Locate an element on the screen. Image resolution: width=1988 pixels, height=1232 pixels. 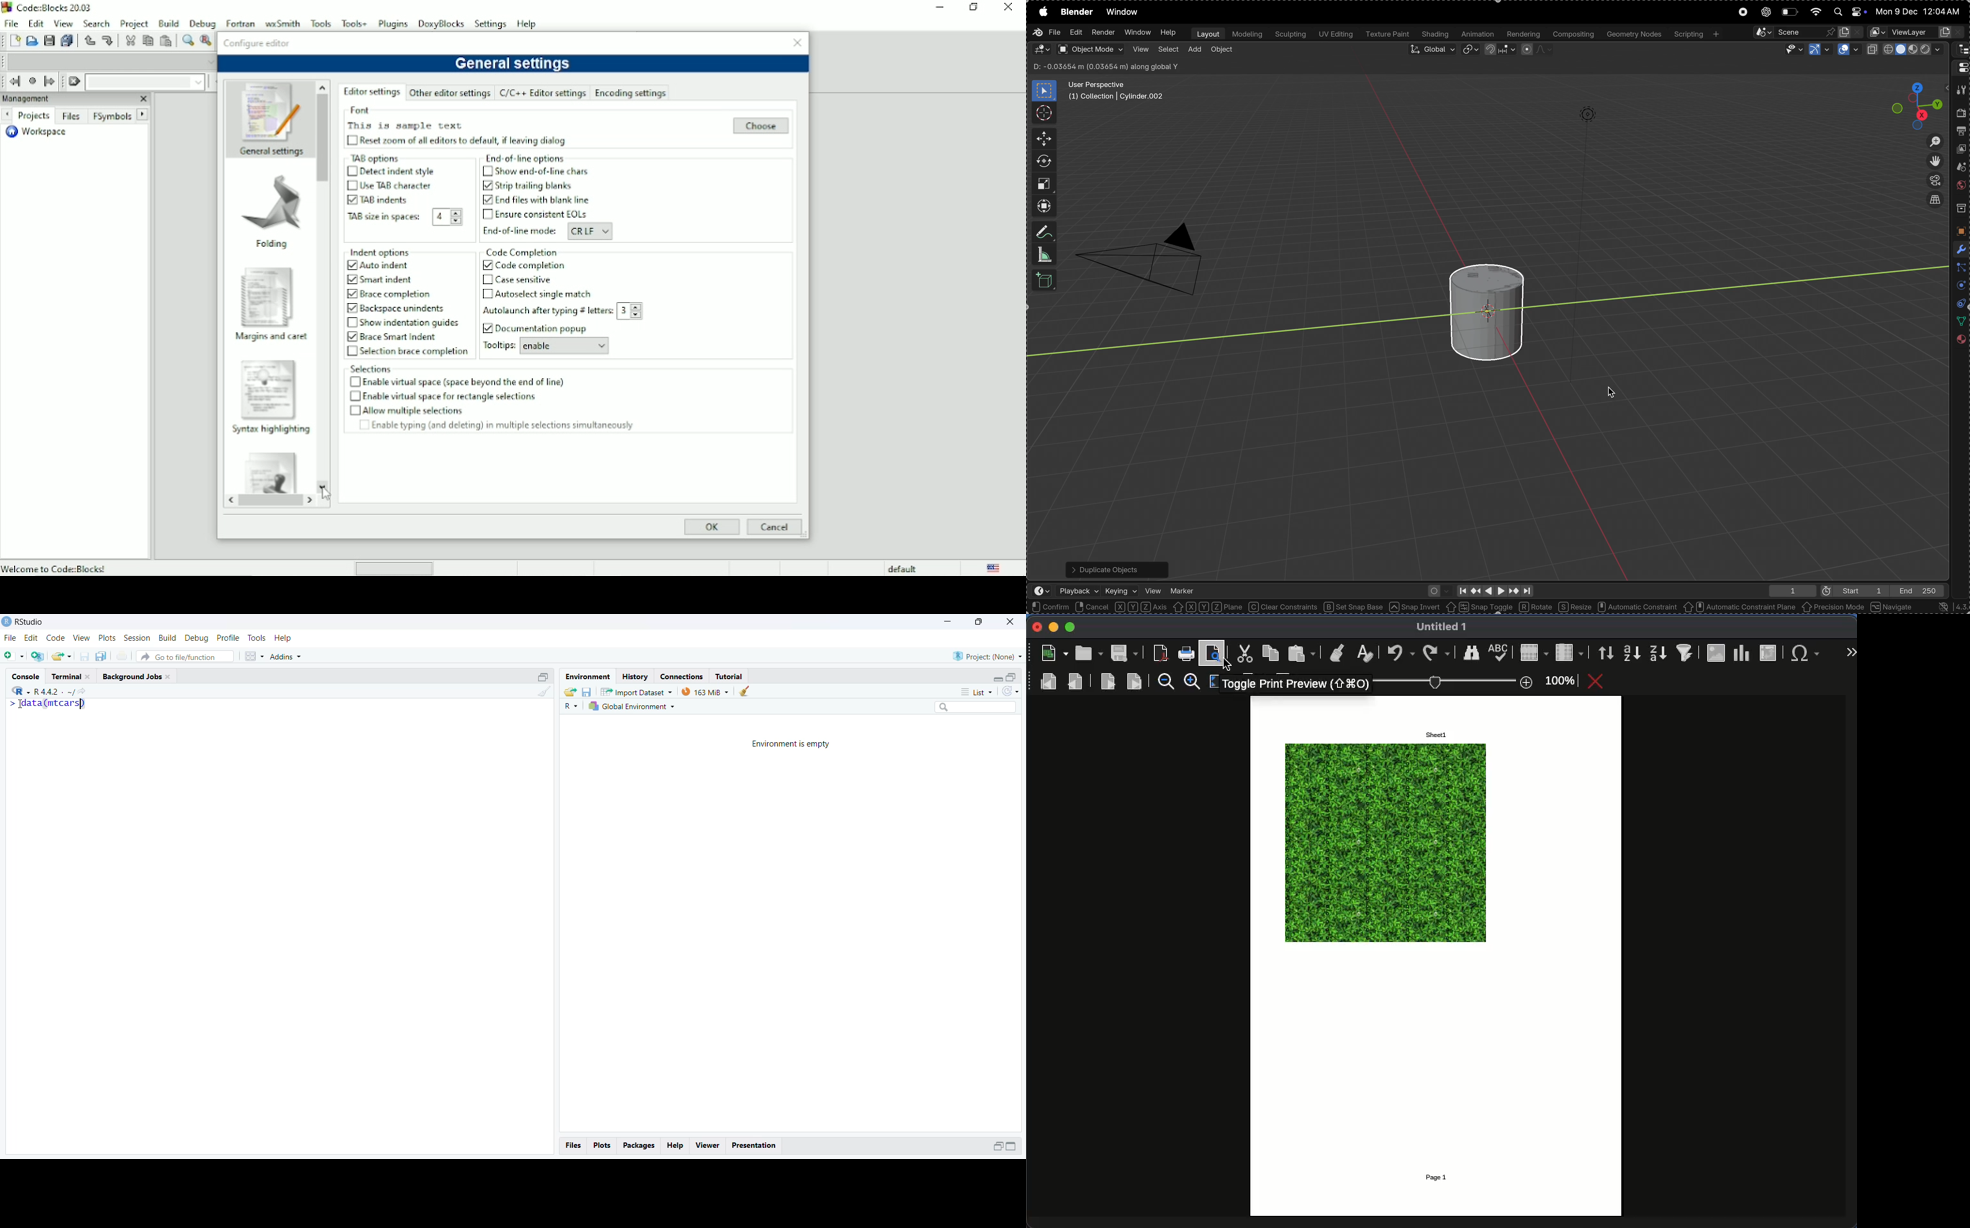
expand/collapse is located at coordinates (996, 679).